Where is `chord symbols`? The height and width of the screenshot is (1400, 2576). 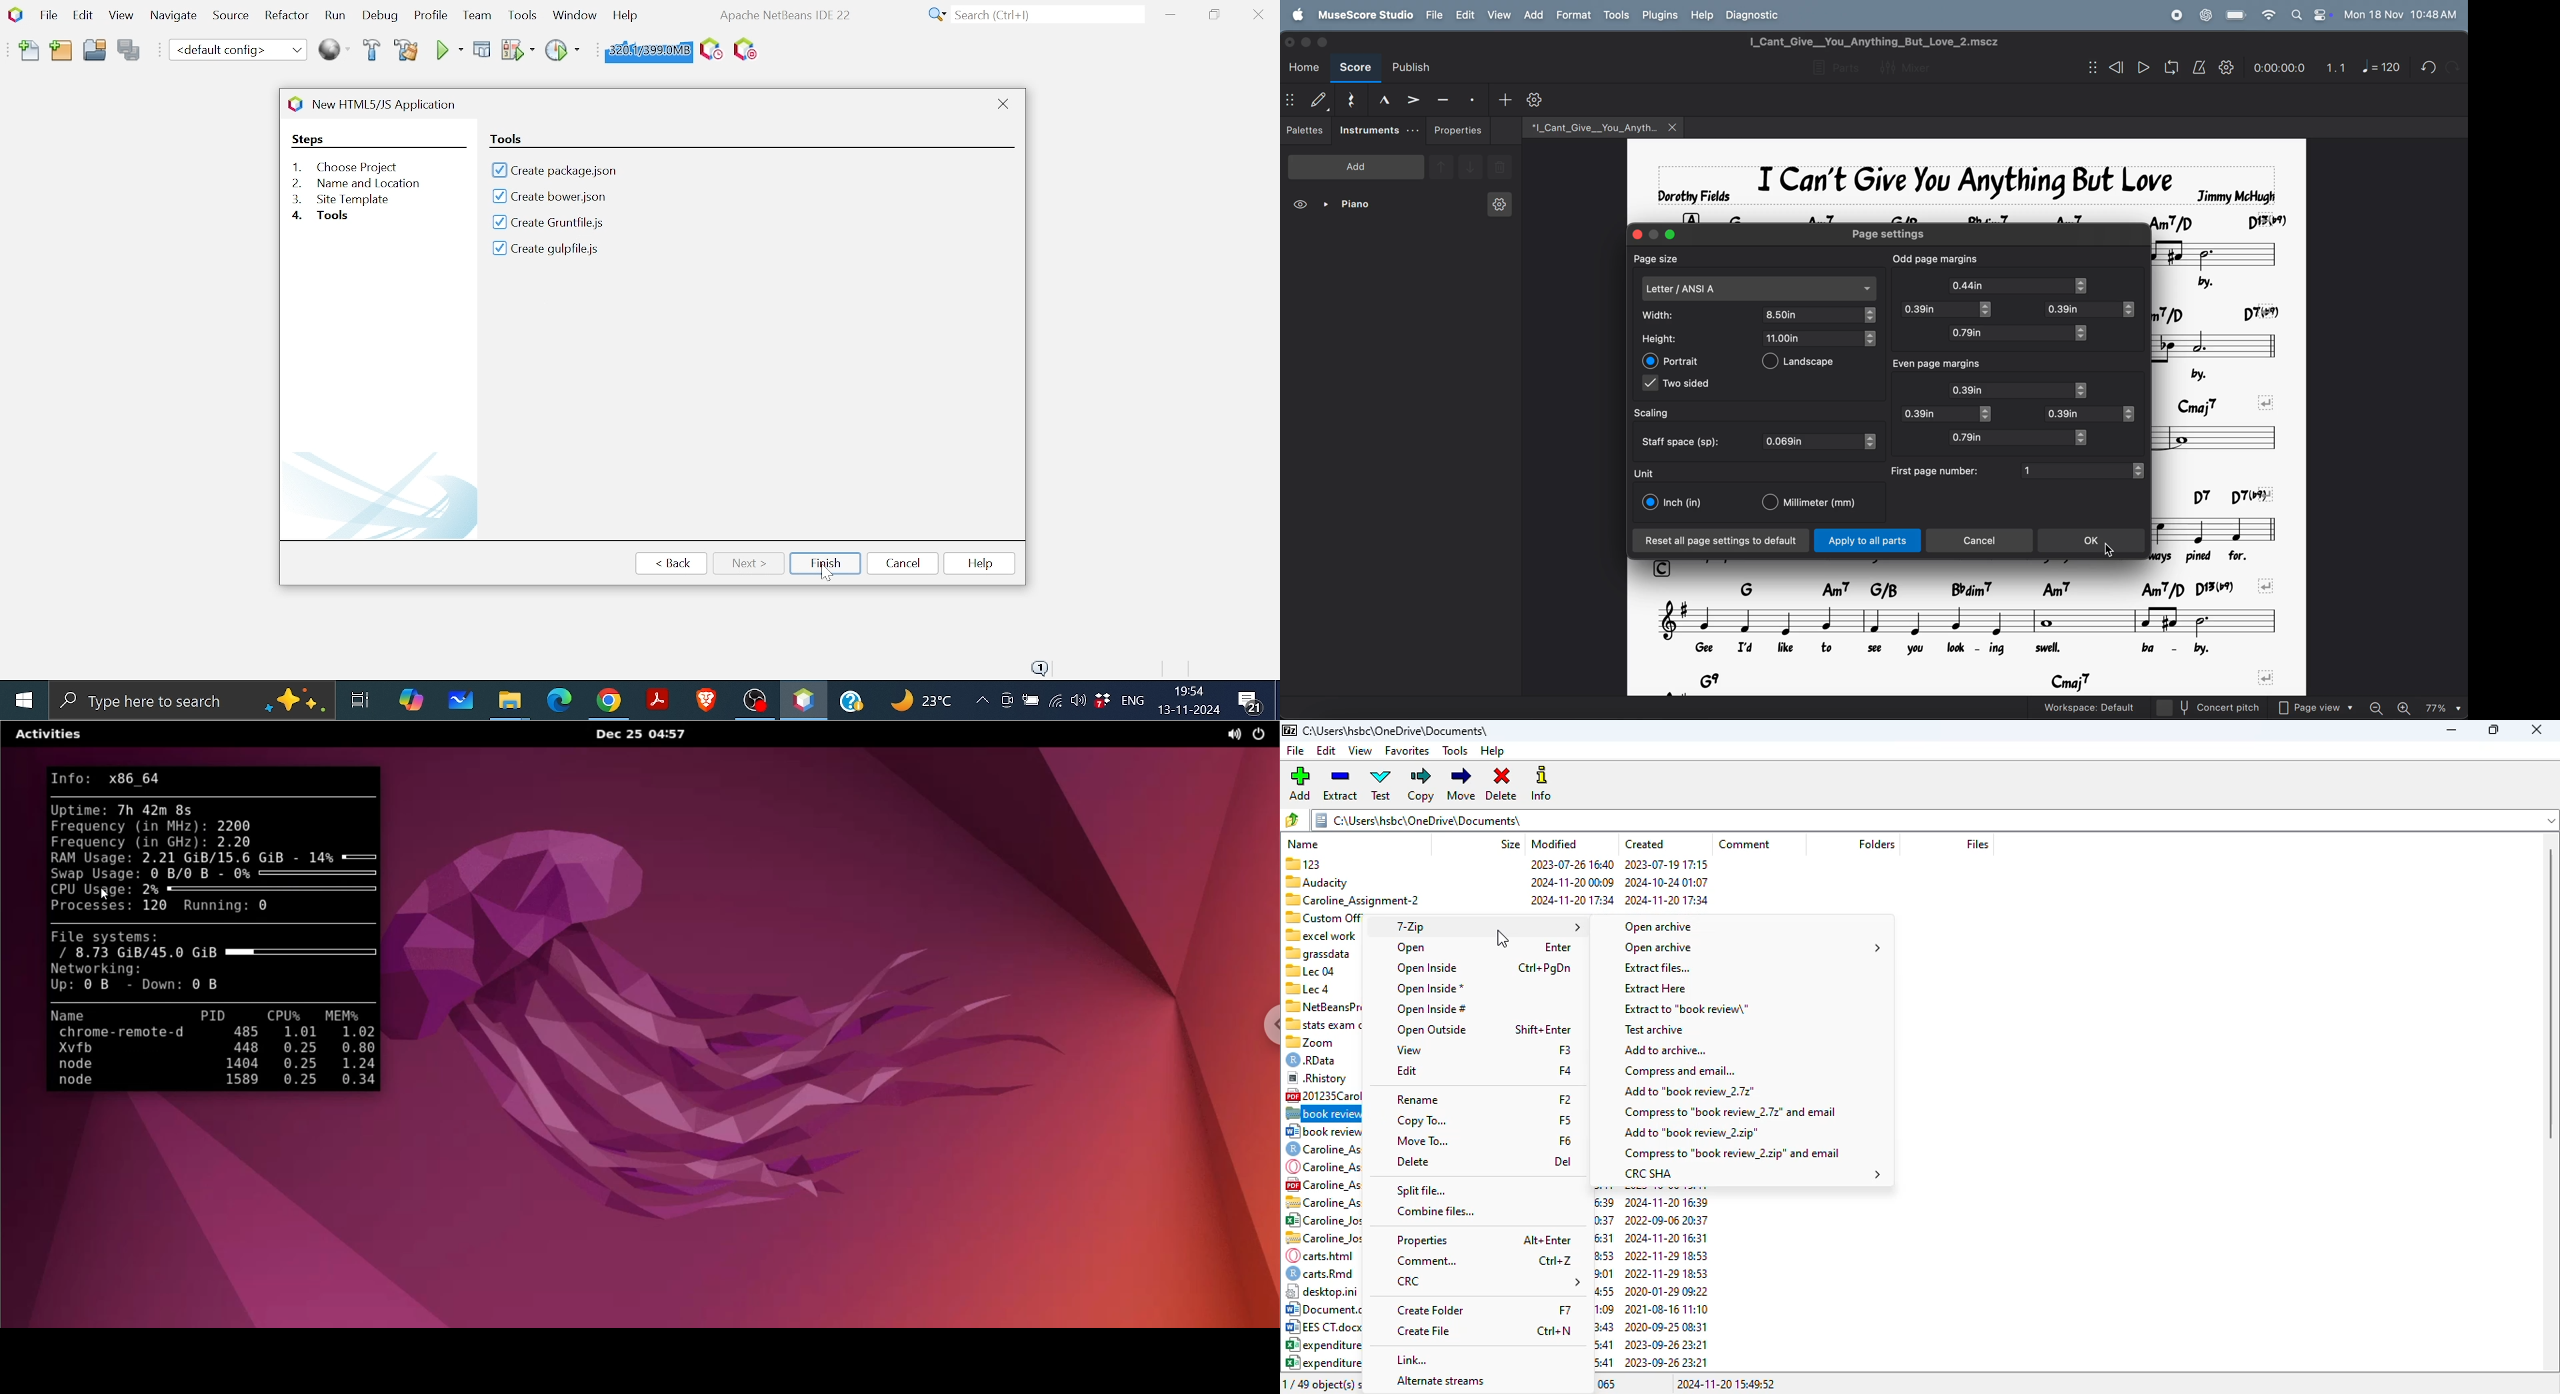
chord symbols is located at coordinates (2007, 214).